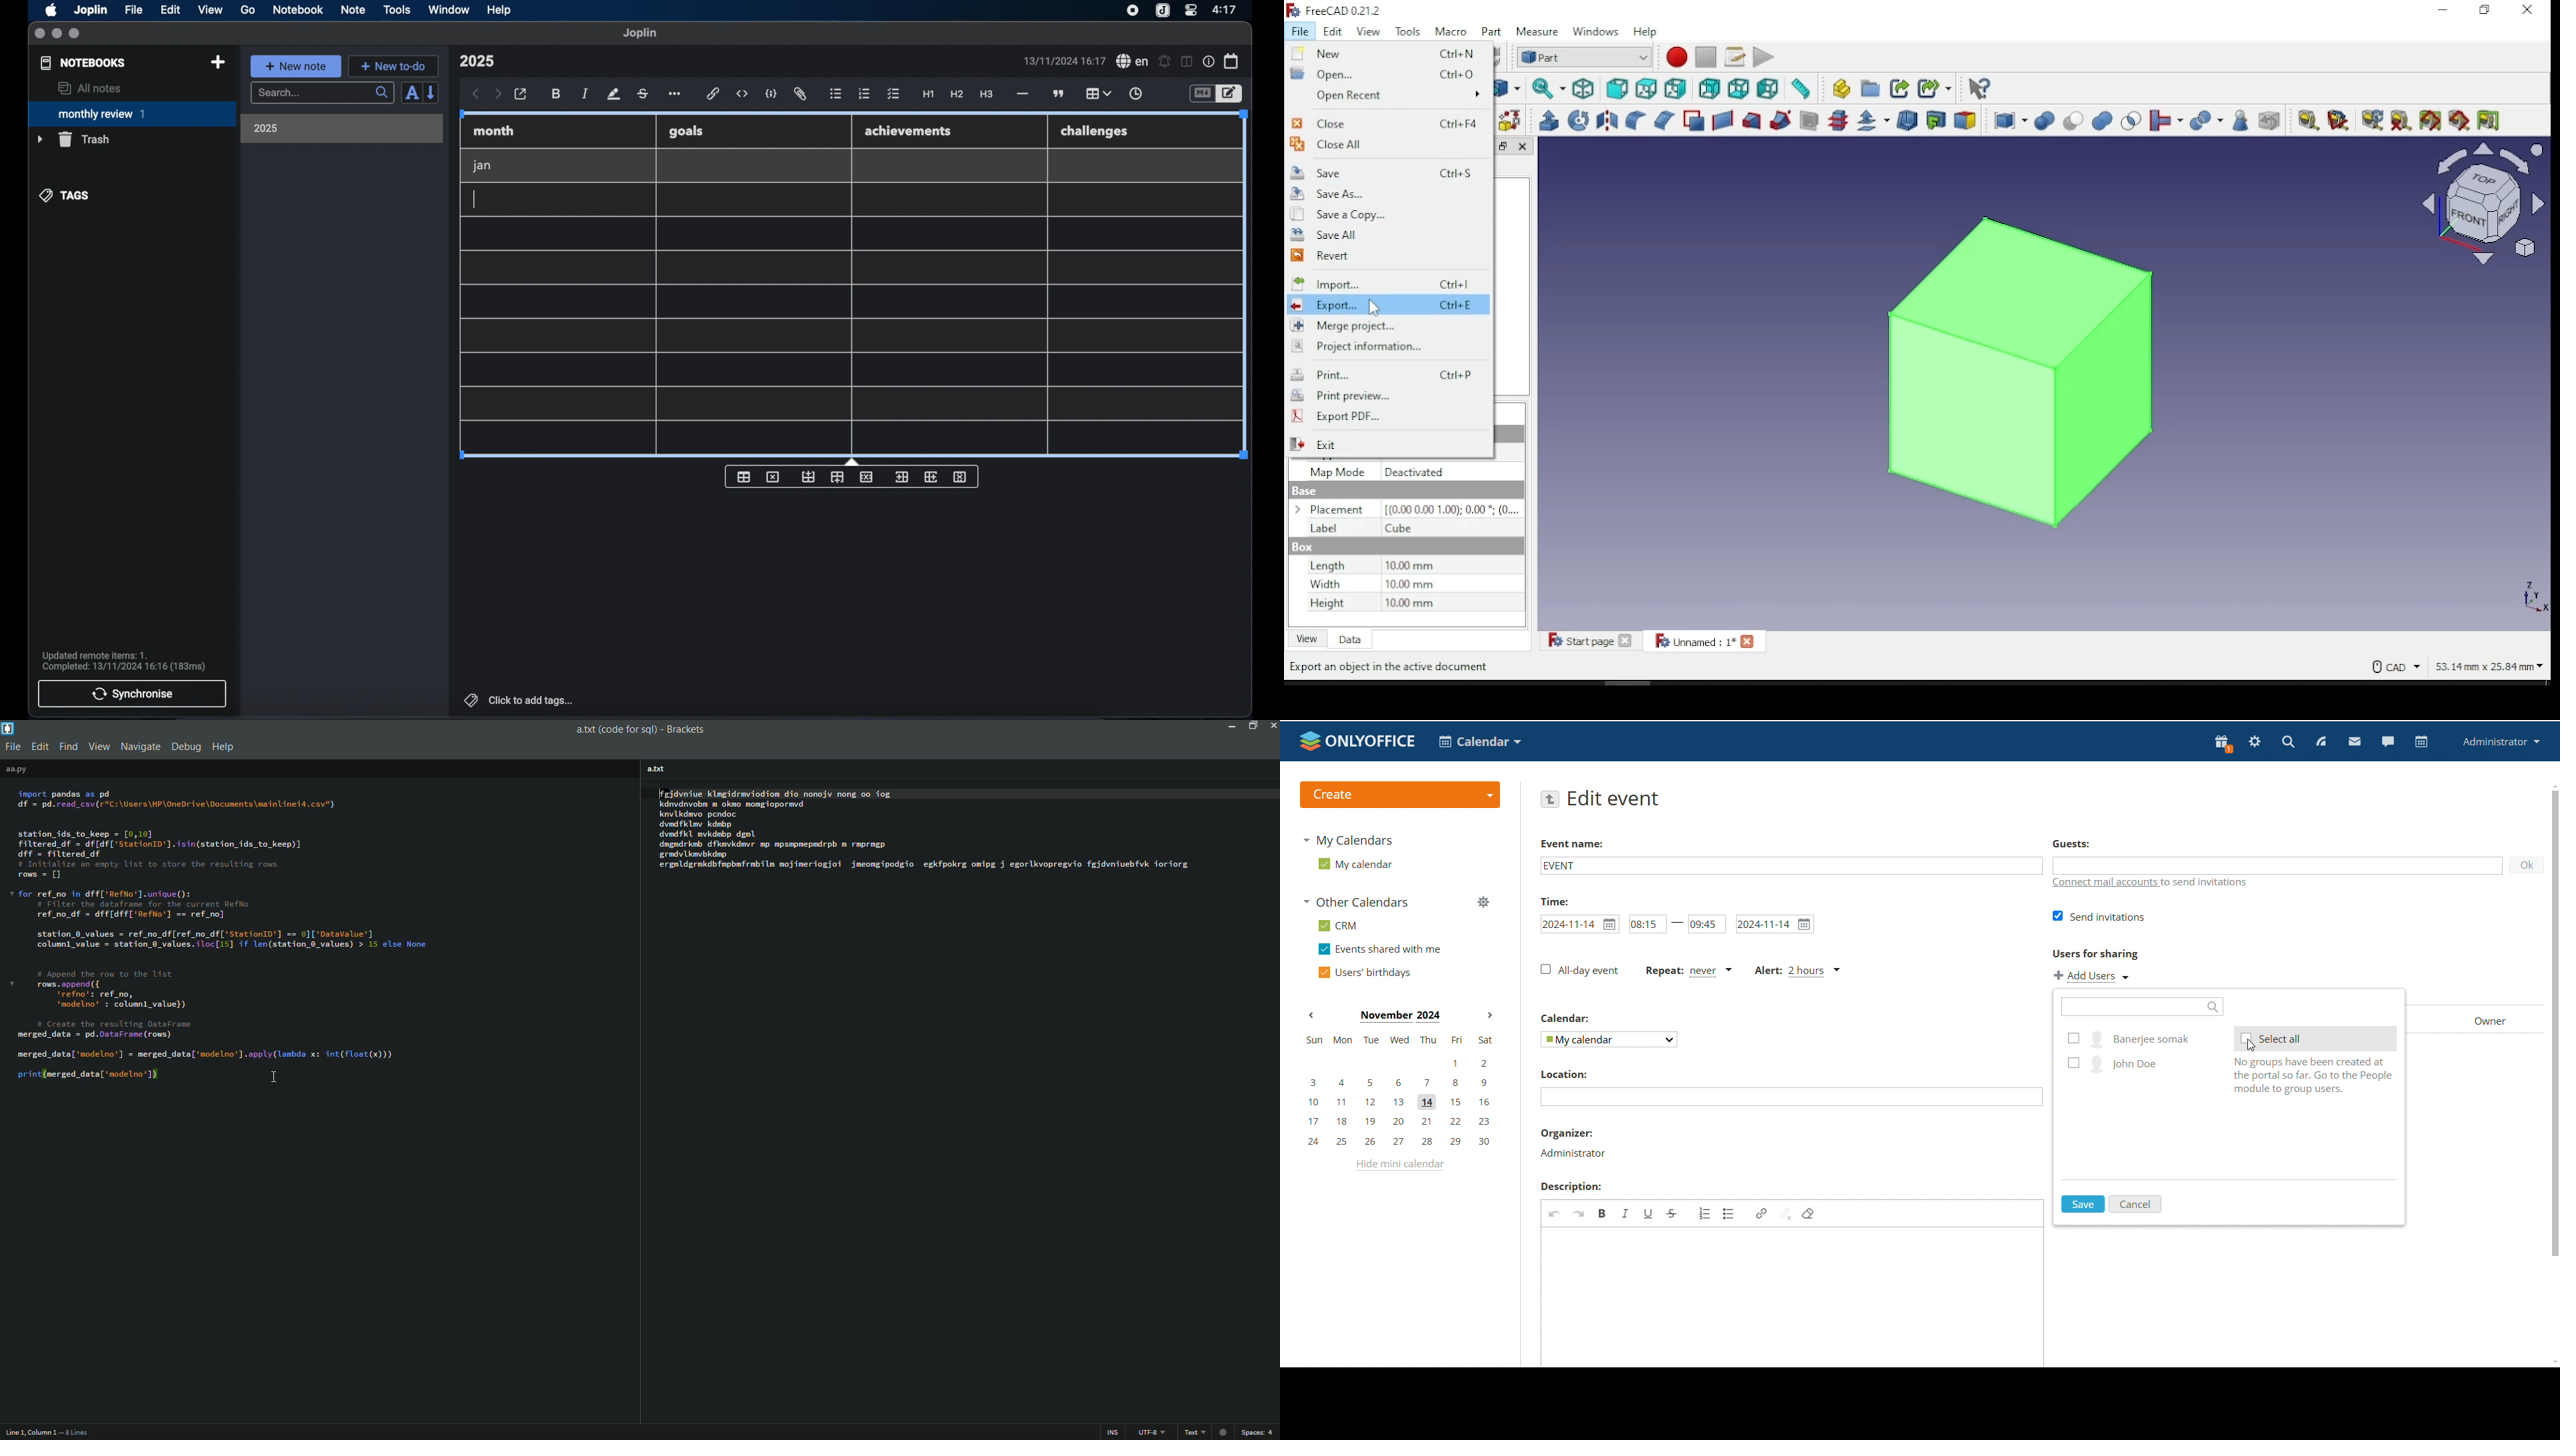 The height and width of the screenshot is (1456, 2576). I want to click on control center, so click(1190, 9).